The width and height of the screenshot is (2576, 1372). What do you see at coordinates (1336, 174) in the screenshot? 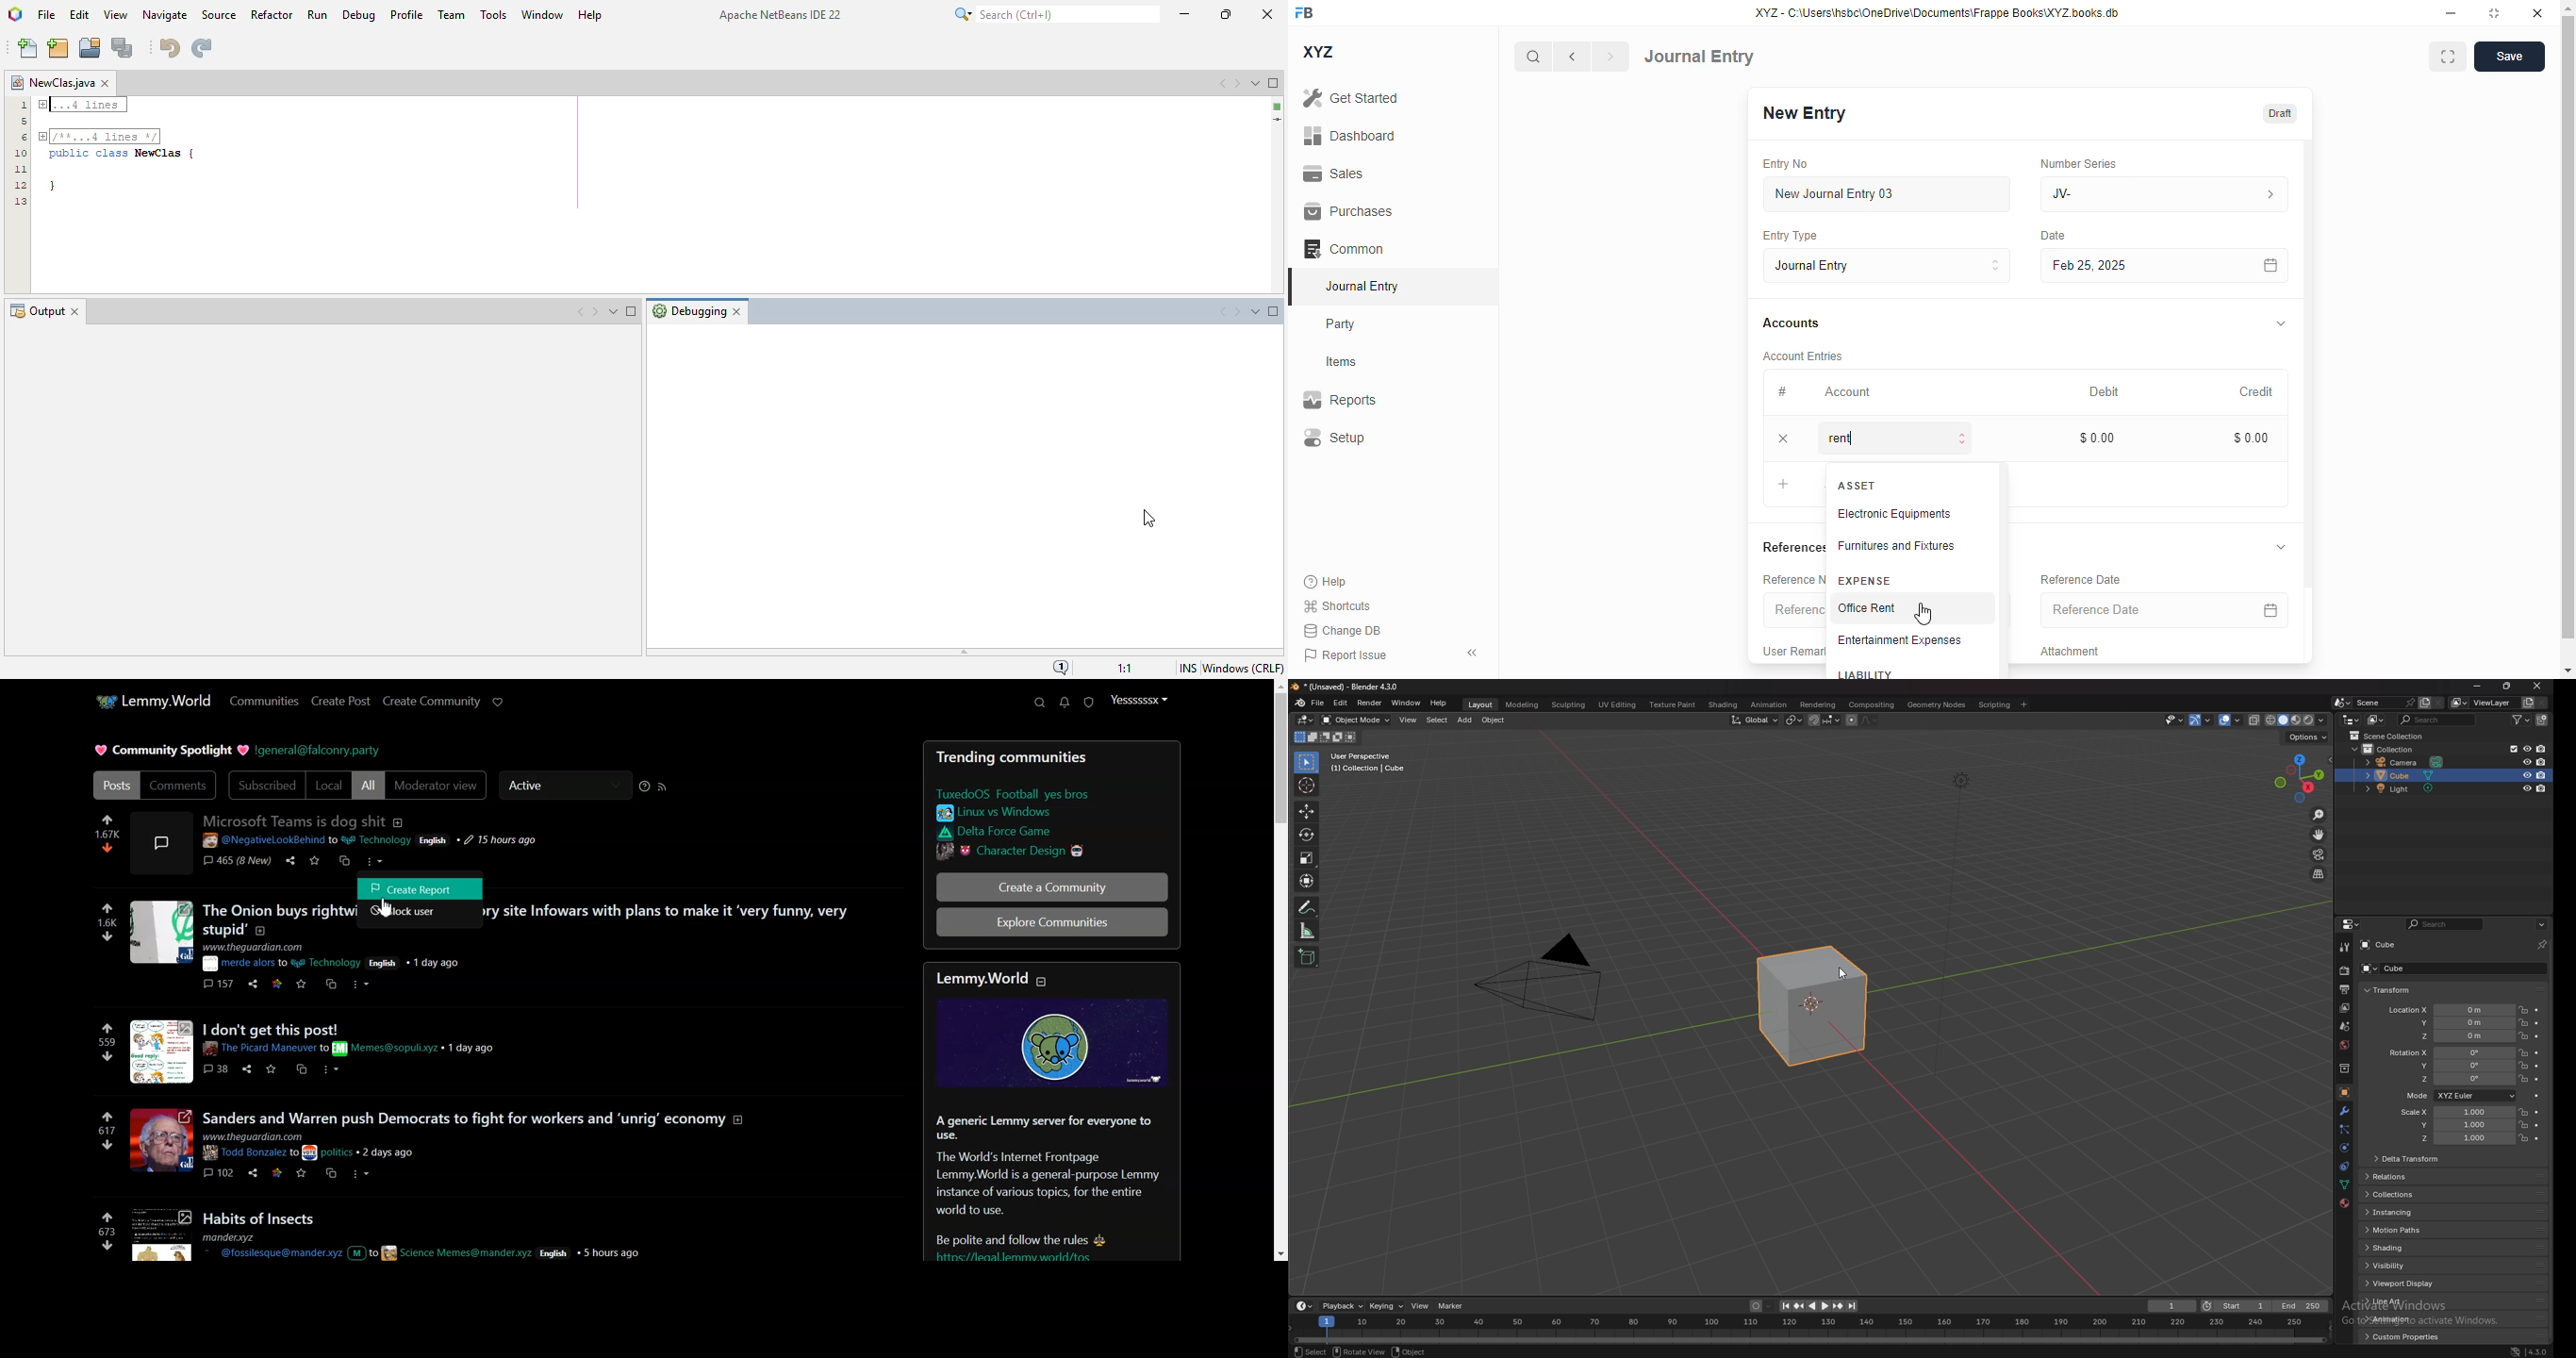
I see `sales` at bounding box center [1336, 174].